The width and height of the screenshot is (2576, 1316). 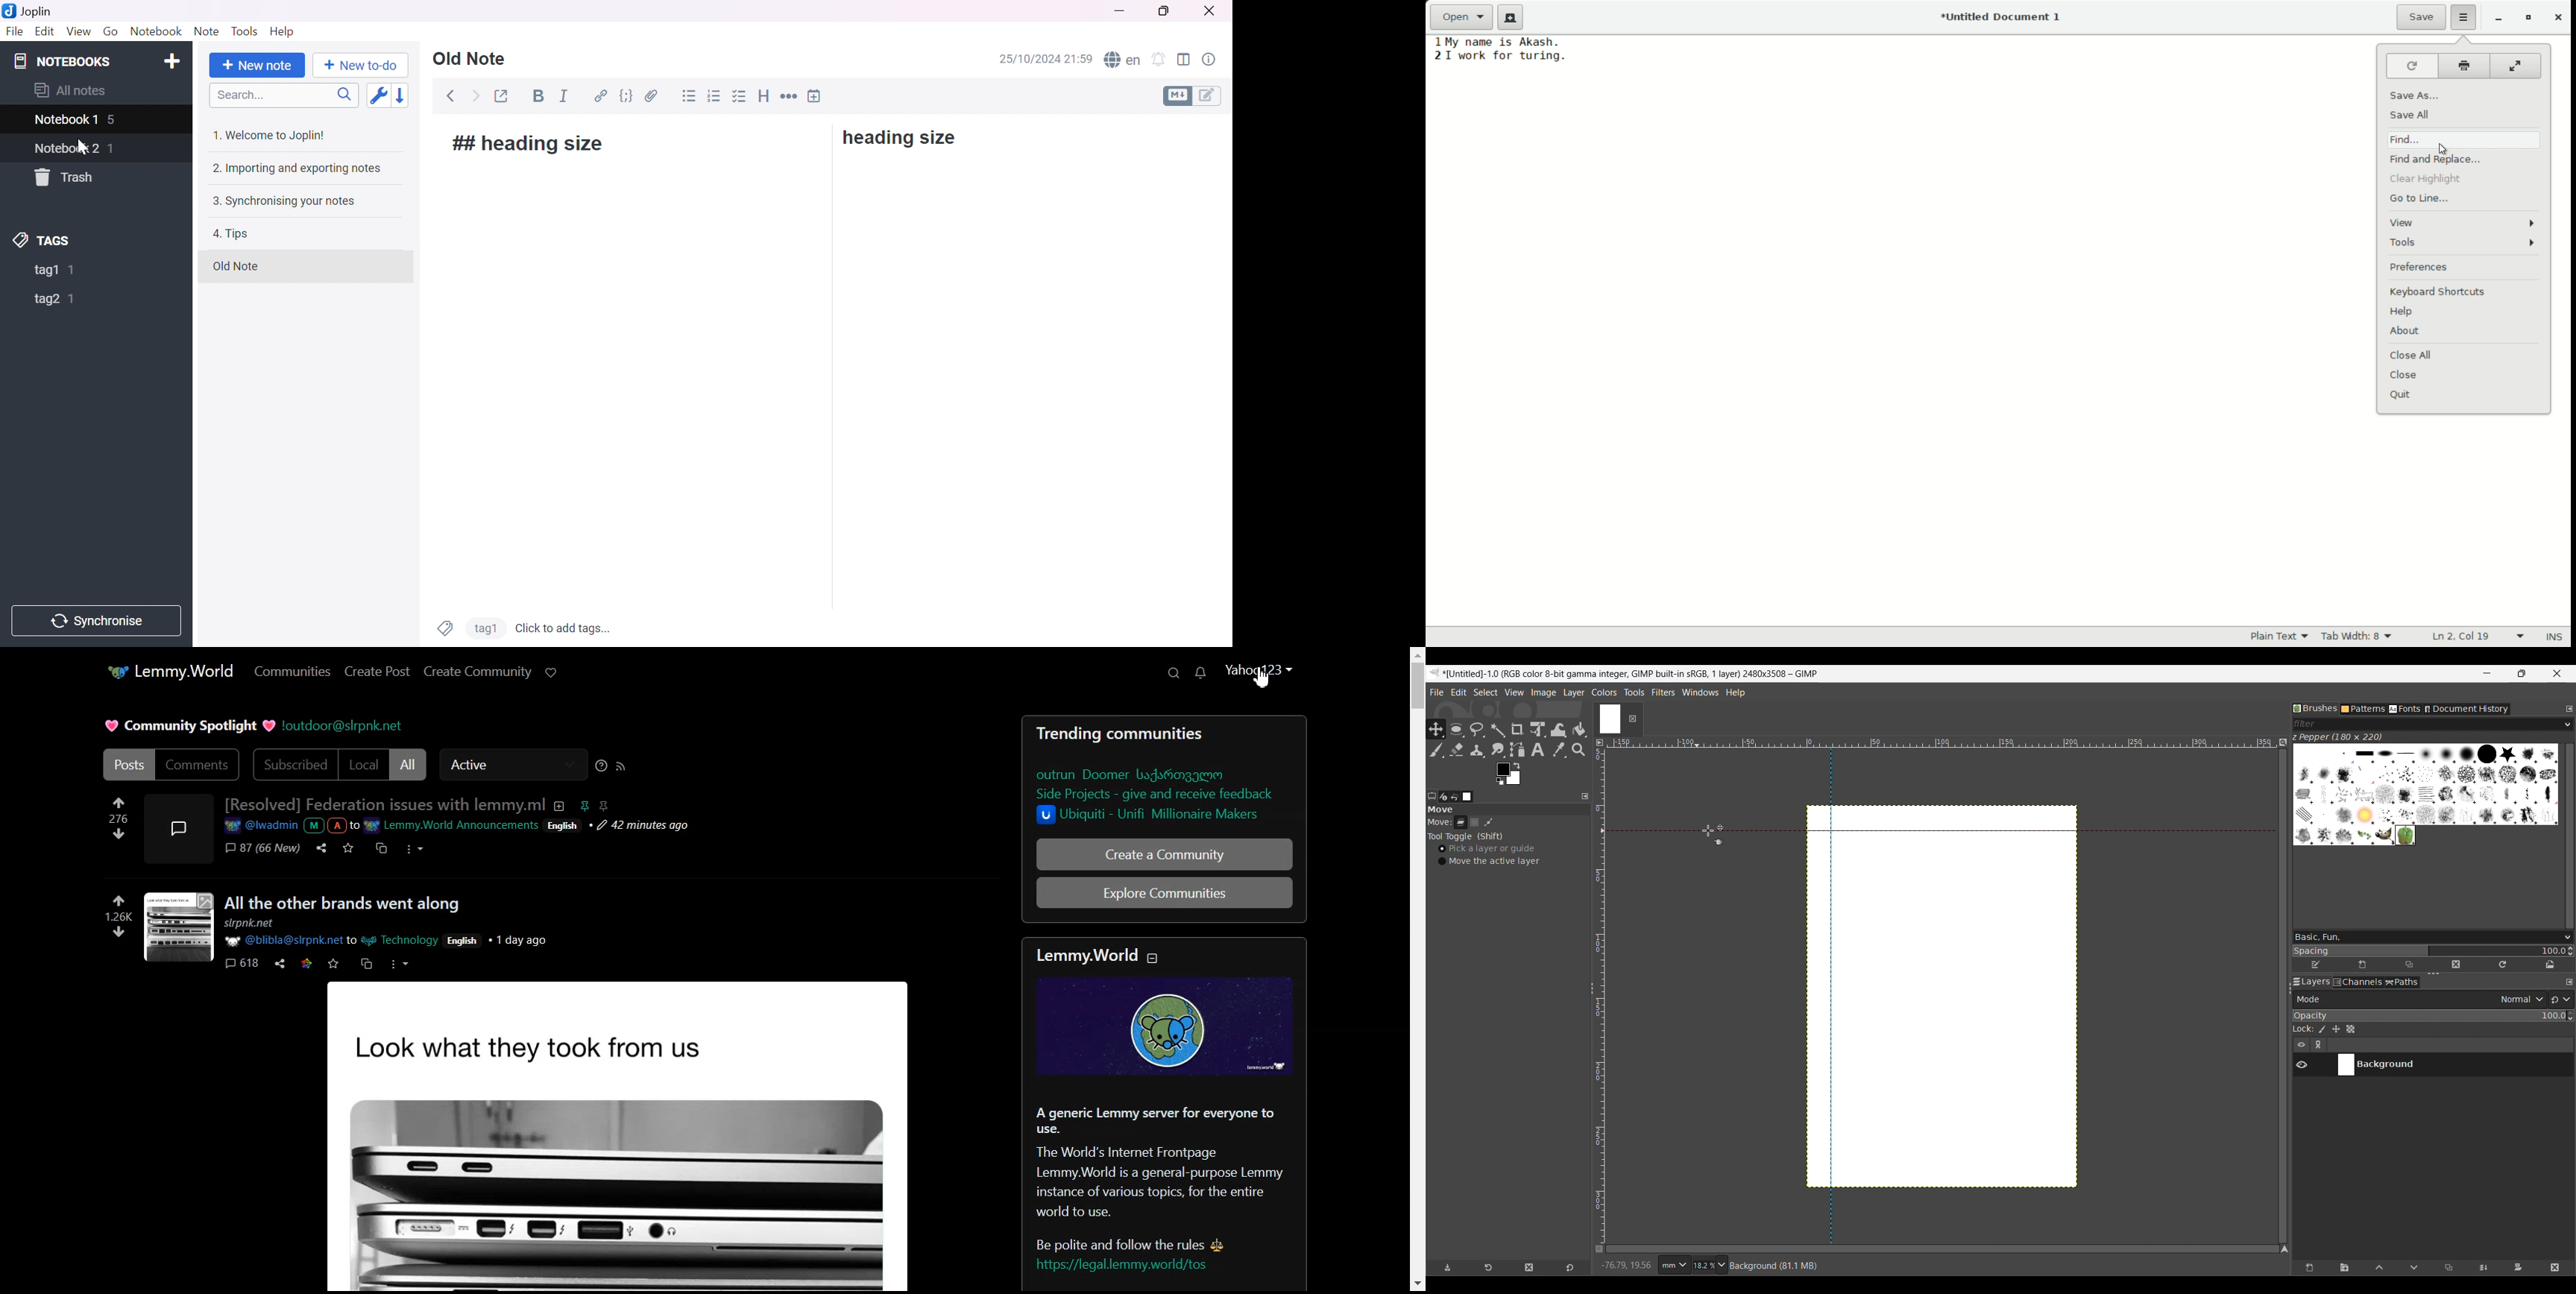 I want to click on Sorting Help, so click(x=601, y=766).